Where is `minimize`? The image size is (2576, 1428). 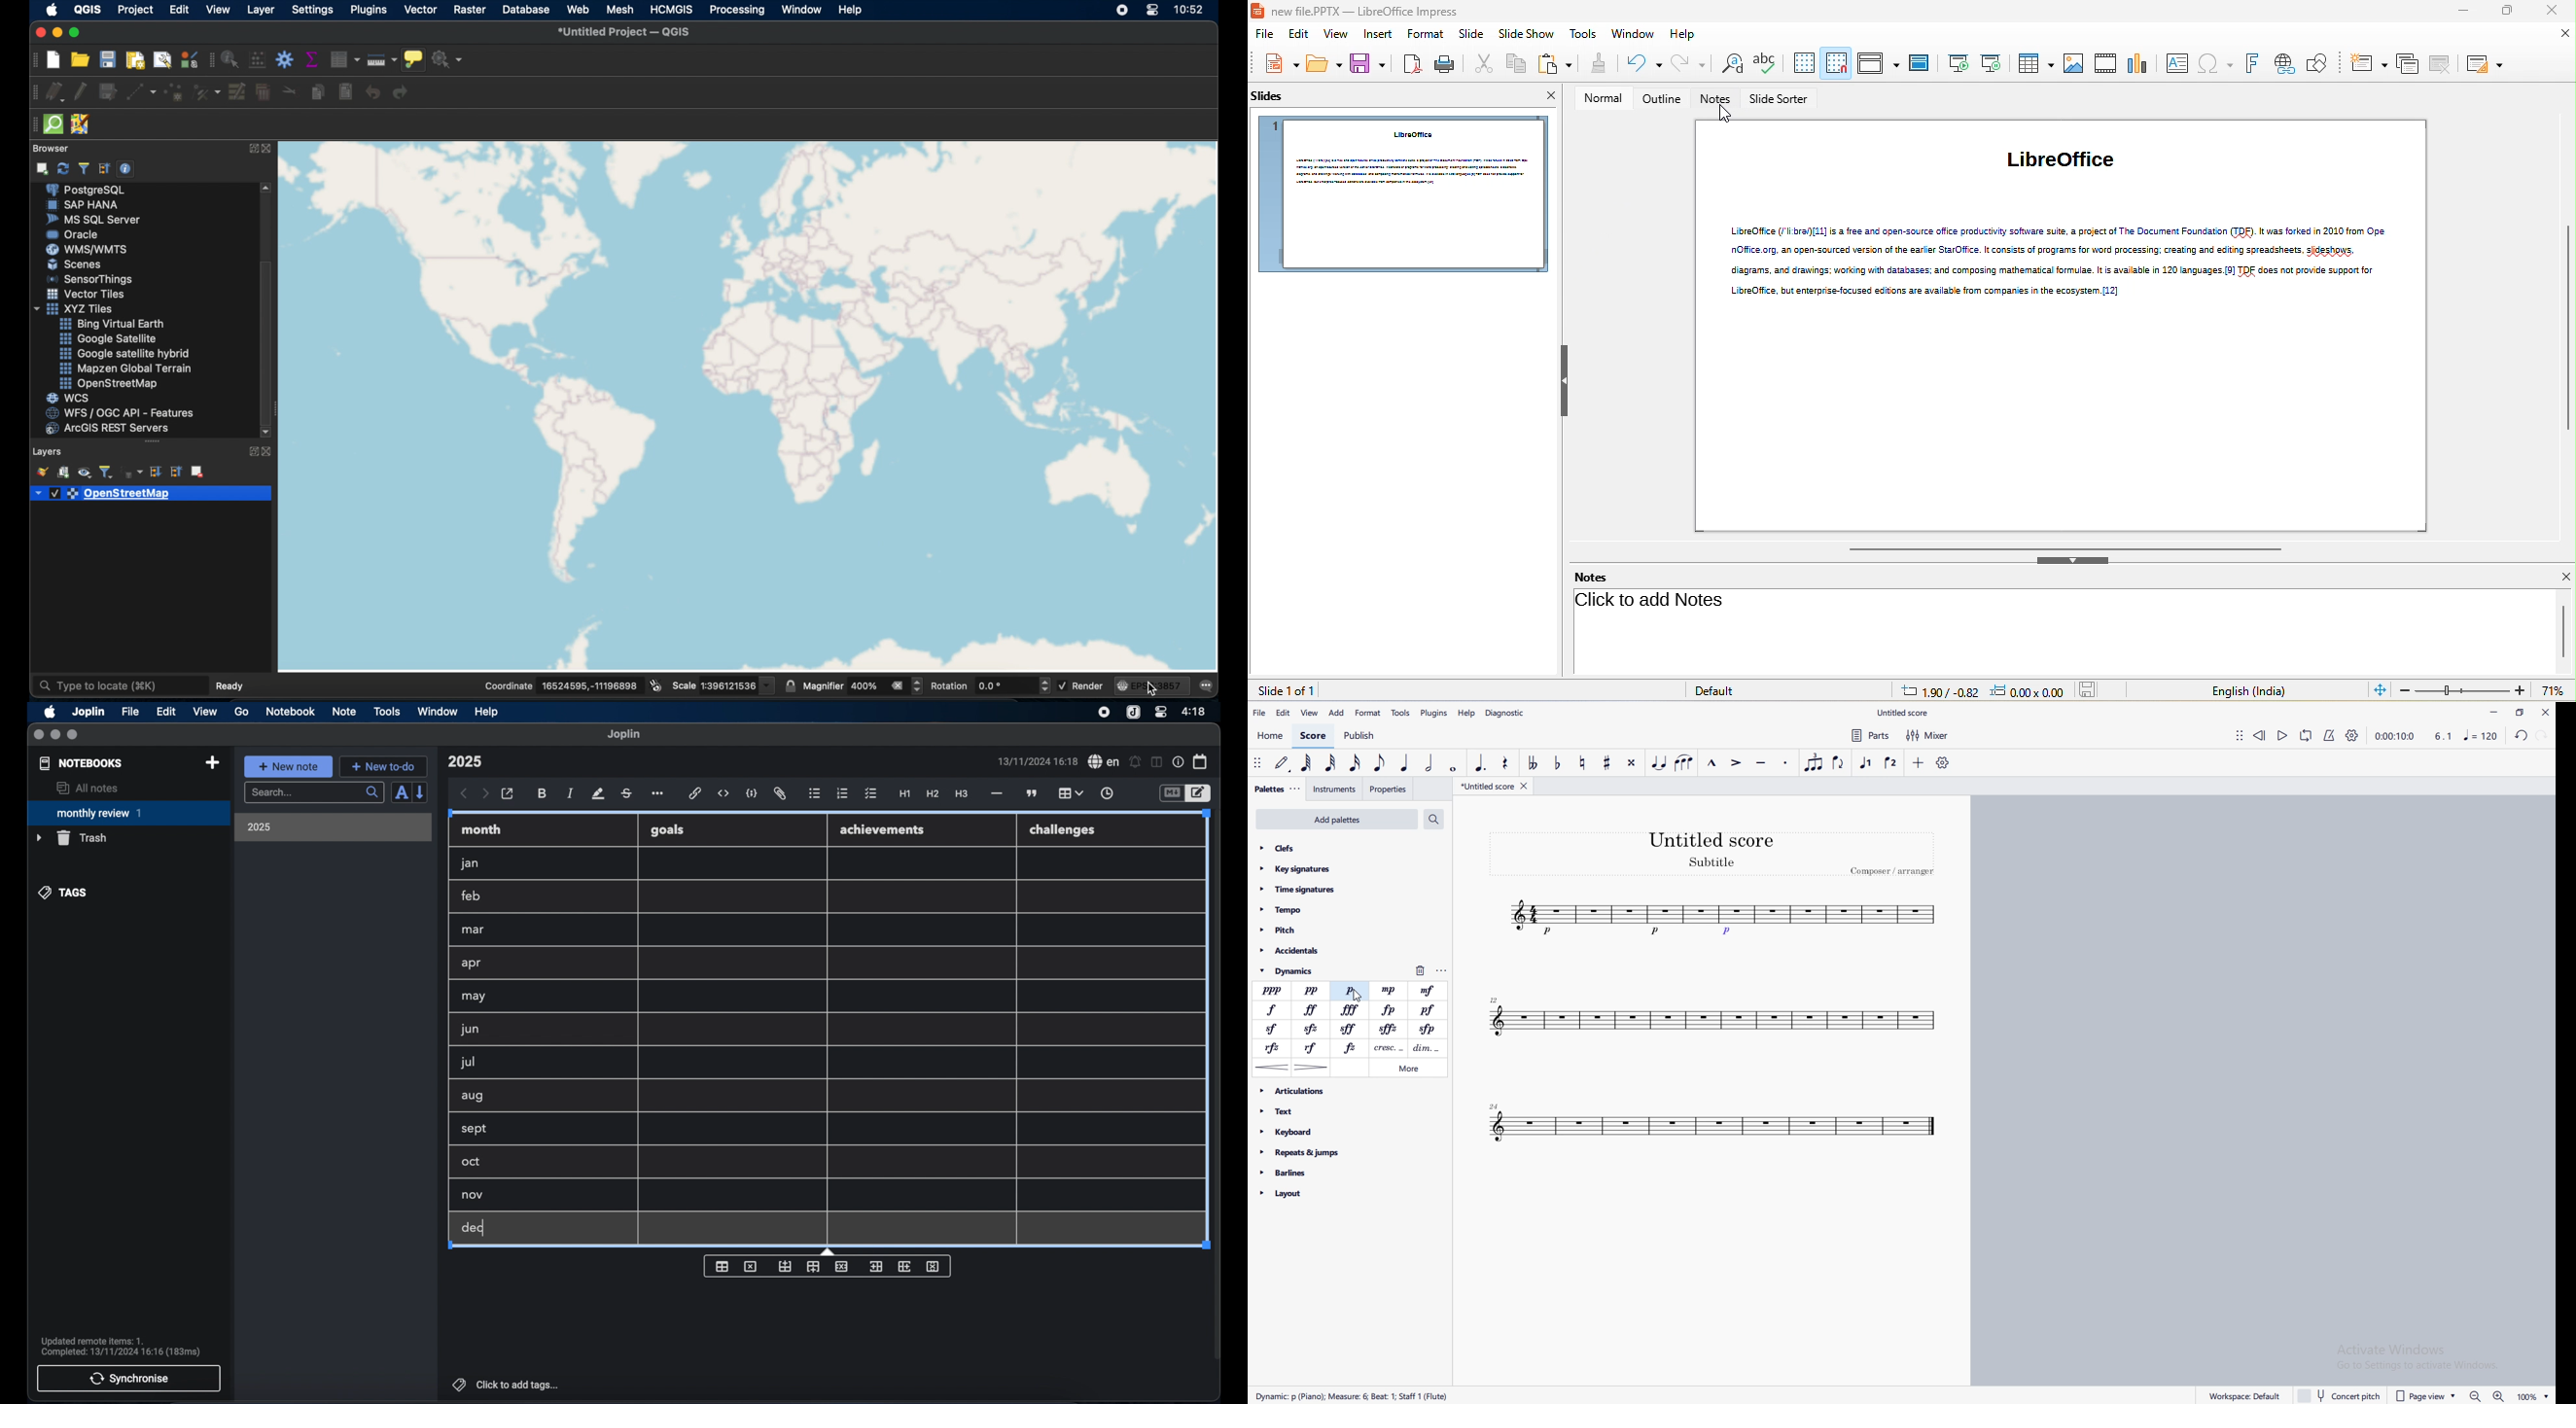 minimize is located at coordinates (55, 735).